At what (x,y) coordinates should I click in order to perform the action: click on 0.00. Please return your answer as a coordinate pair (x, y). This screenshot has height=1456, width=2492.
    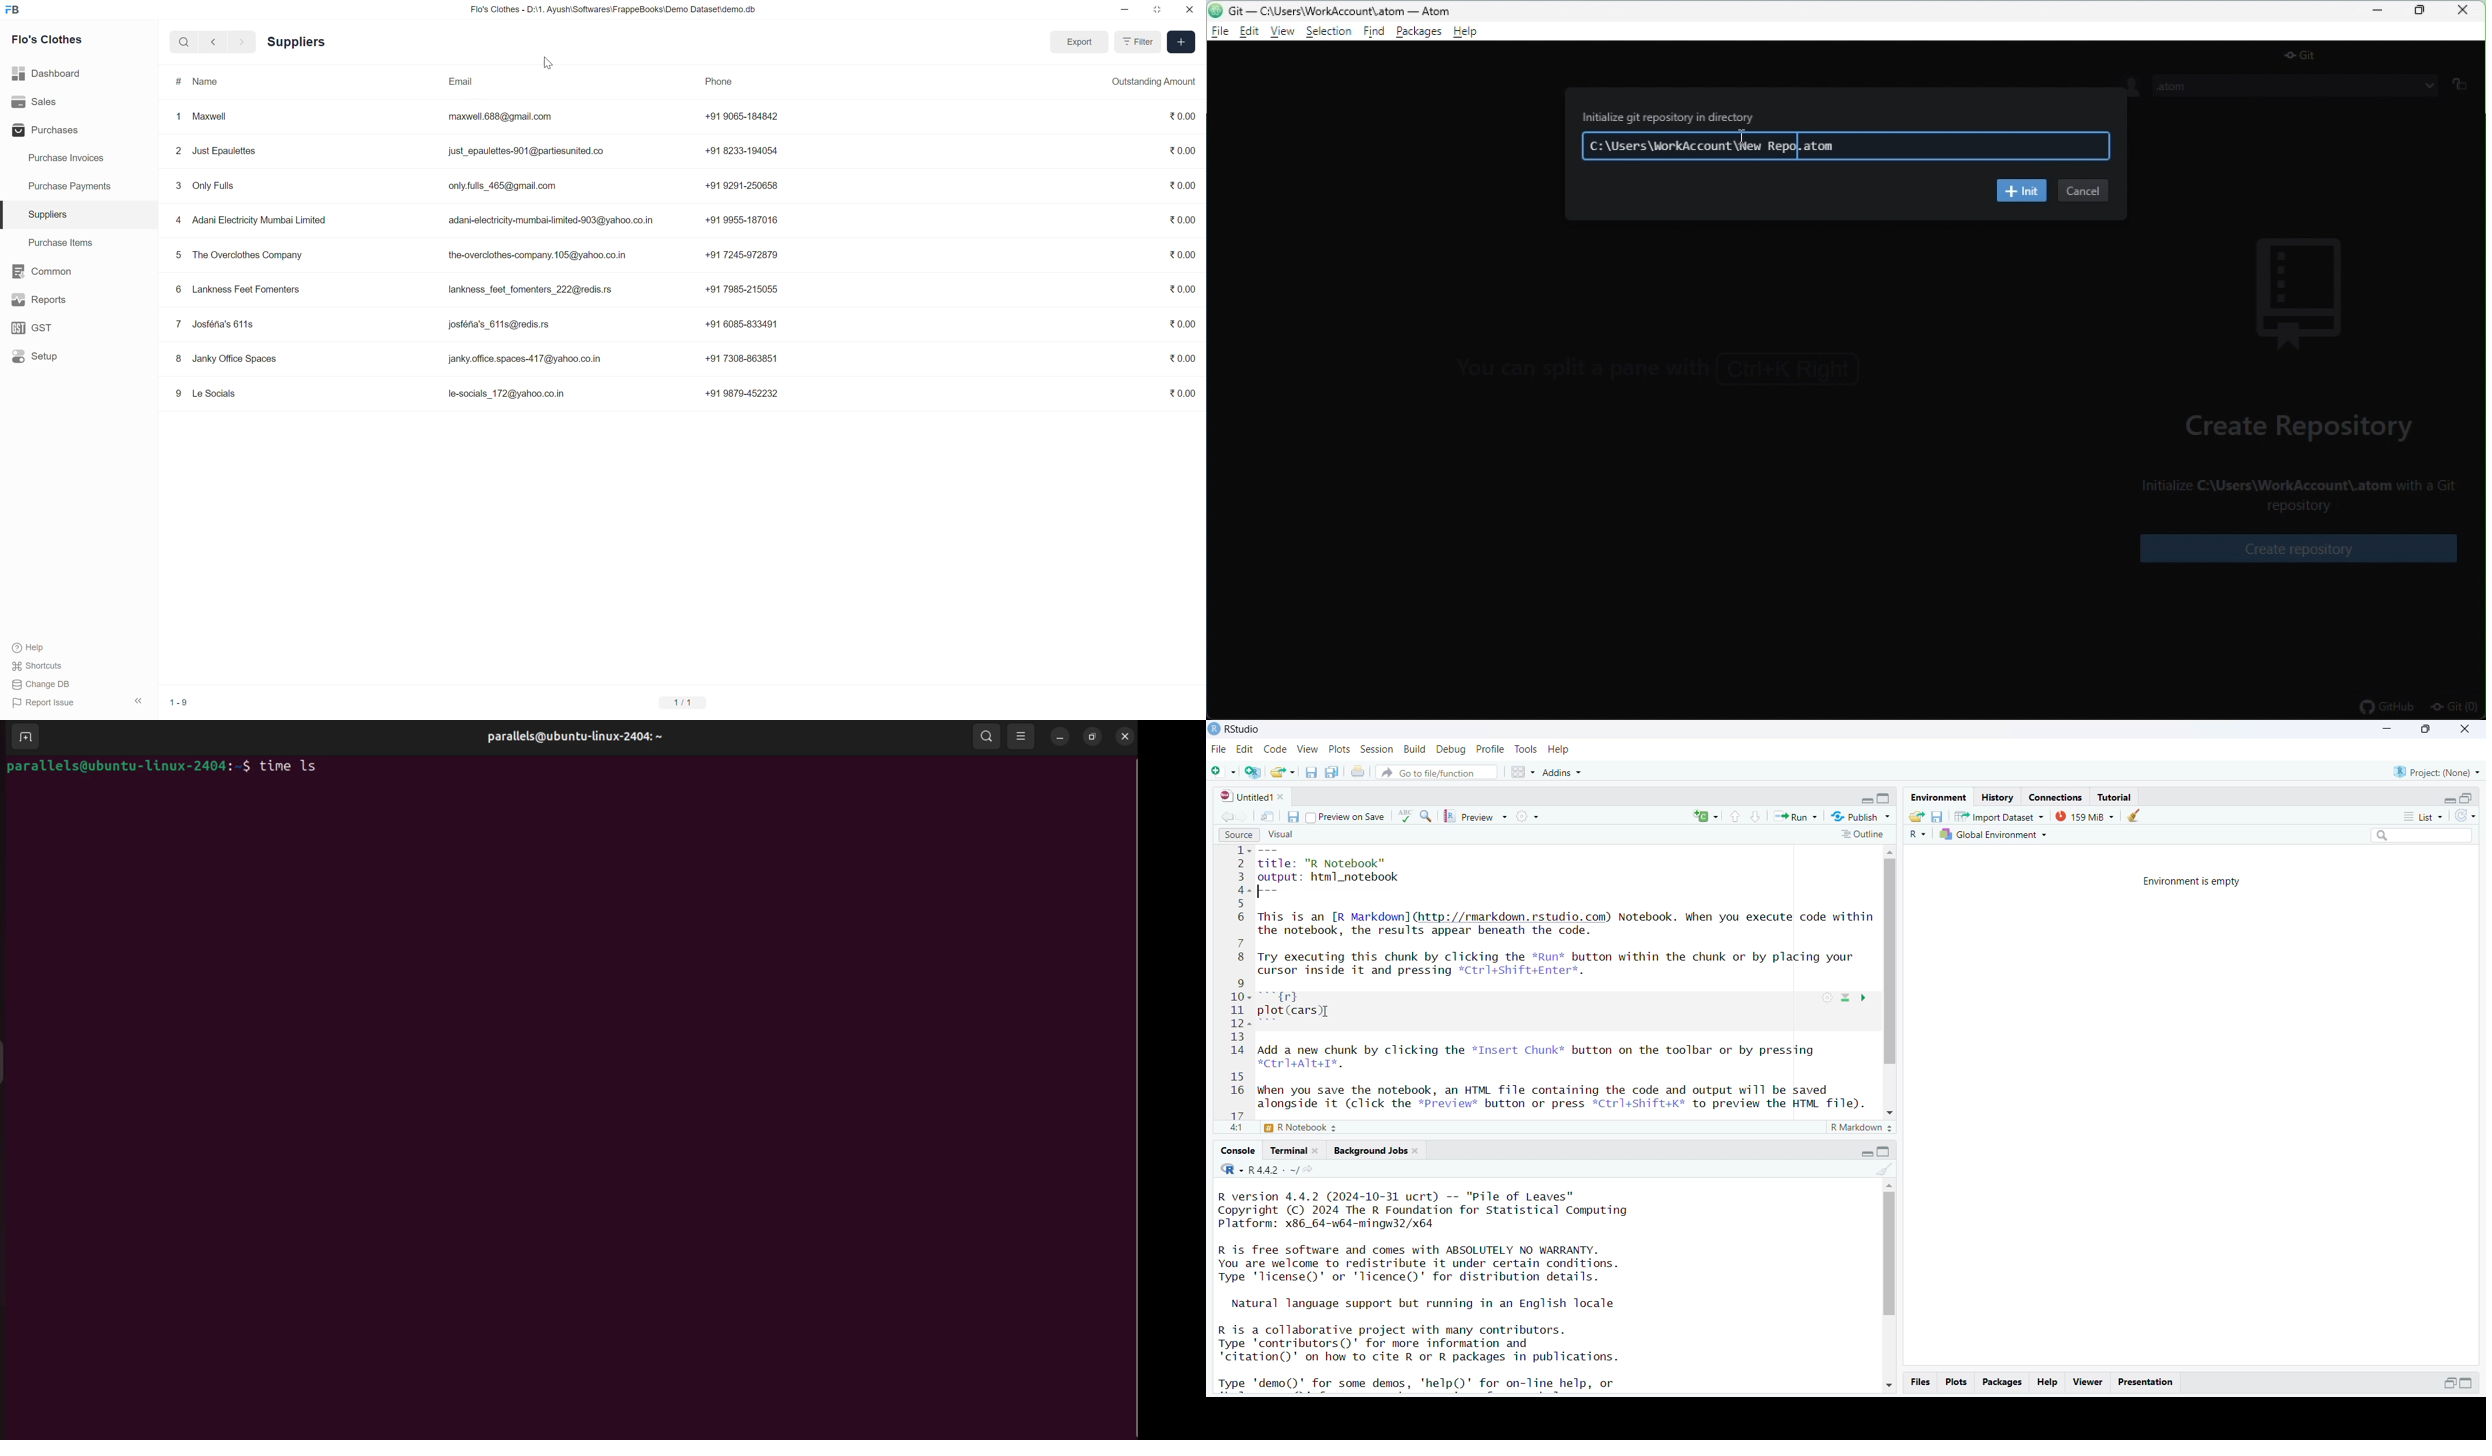
    Looking at the image, I should click on (1182, 219).